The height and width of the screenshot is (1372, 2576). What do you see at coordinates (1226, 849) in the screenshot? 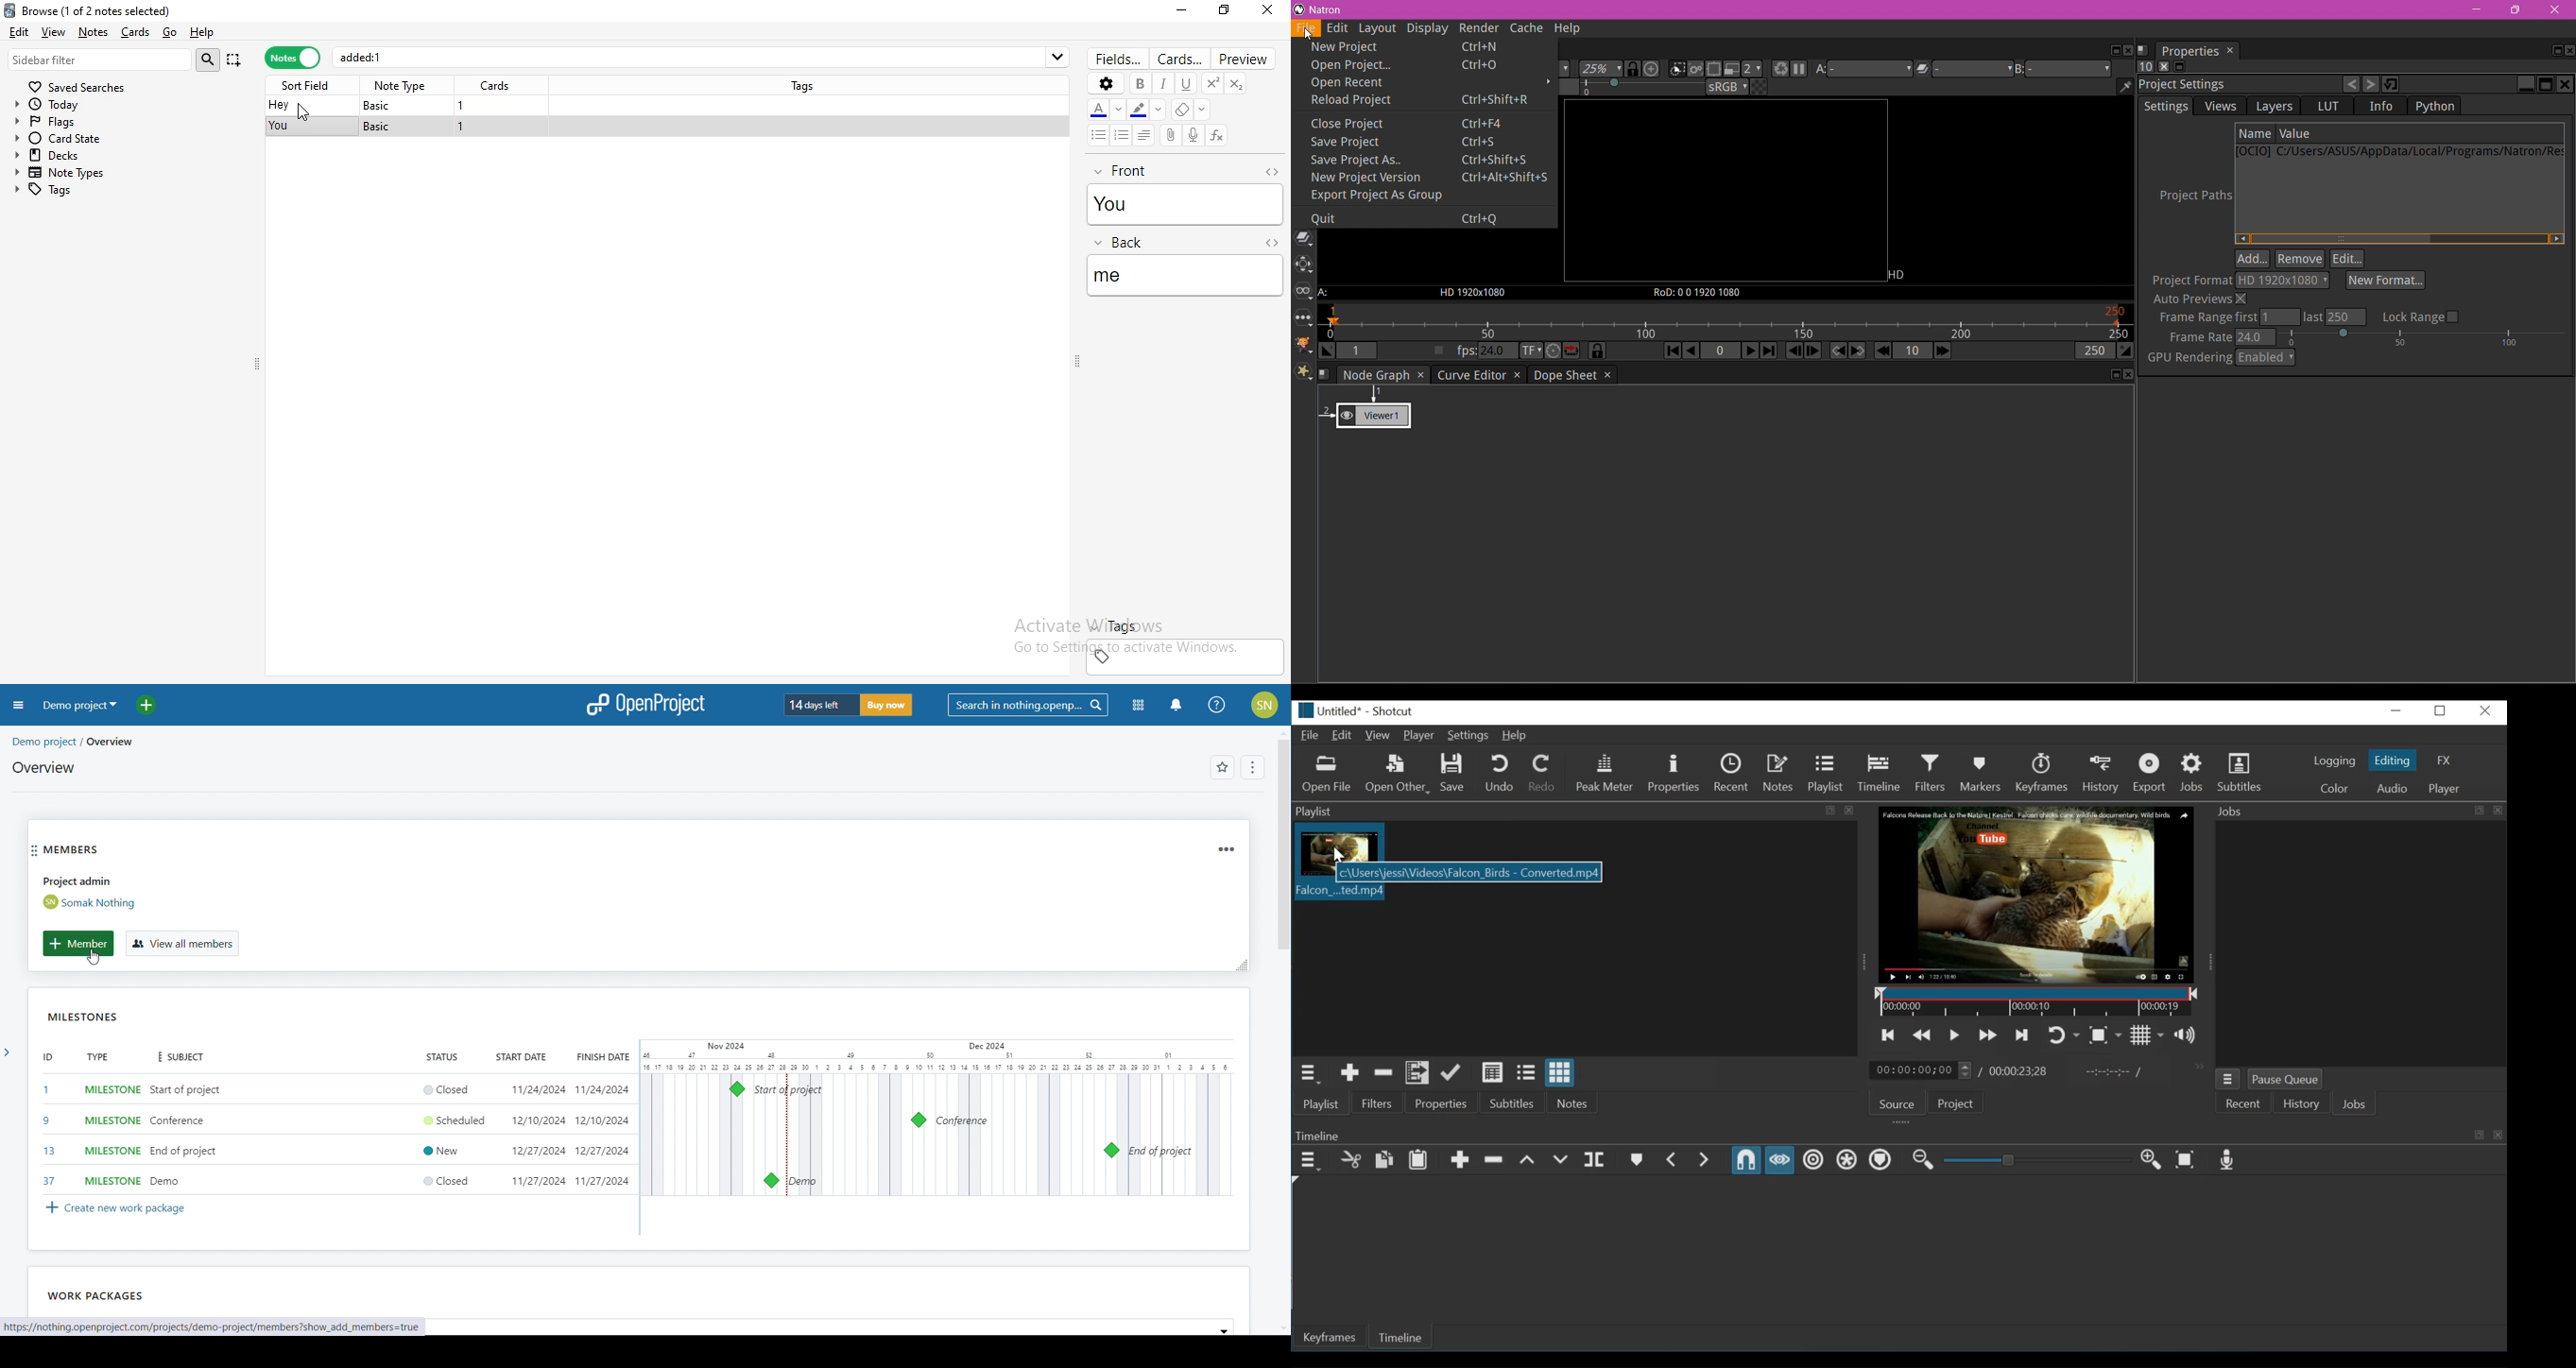
I see `widget options` at bounding box center [1226, 849].